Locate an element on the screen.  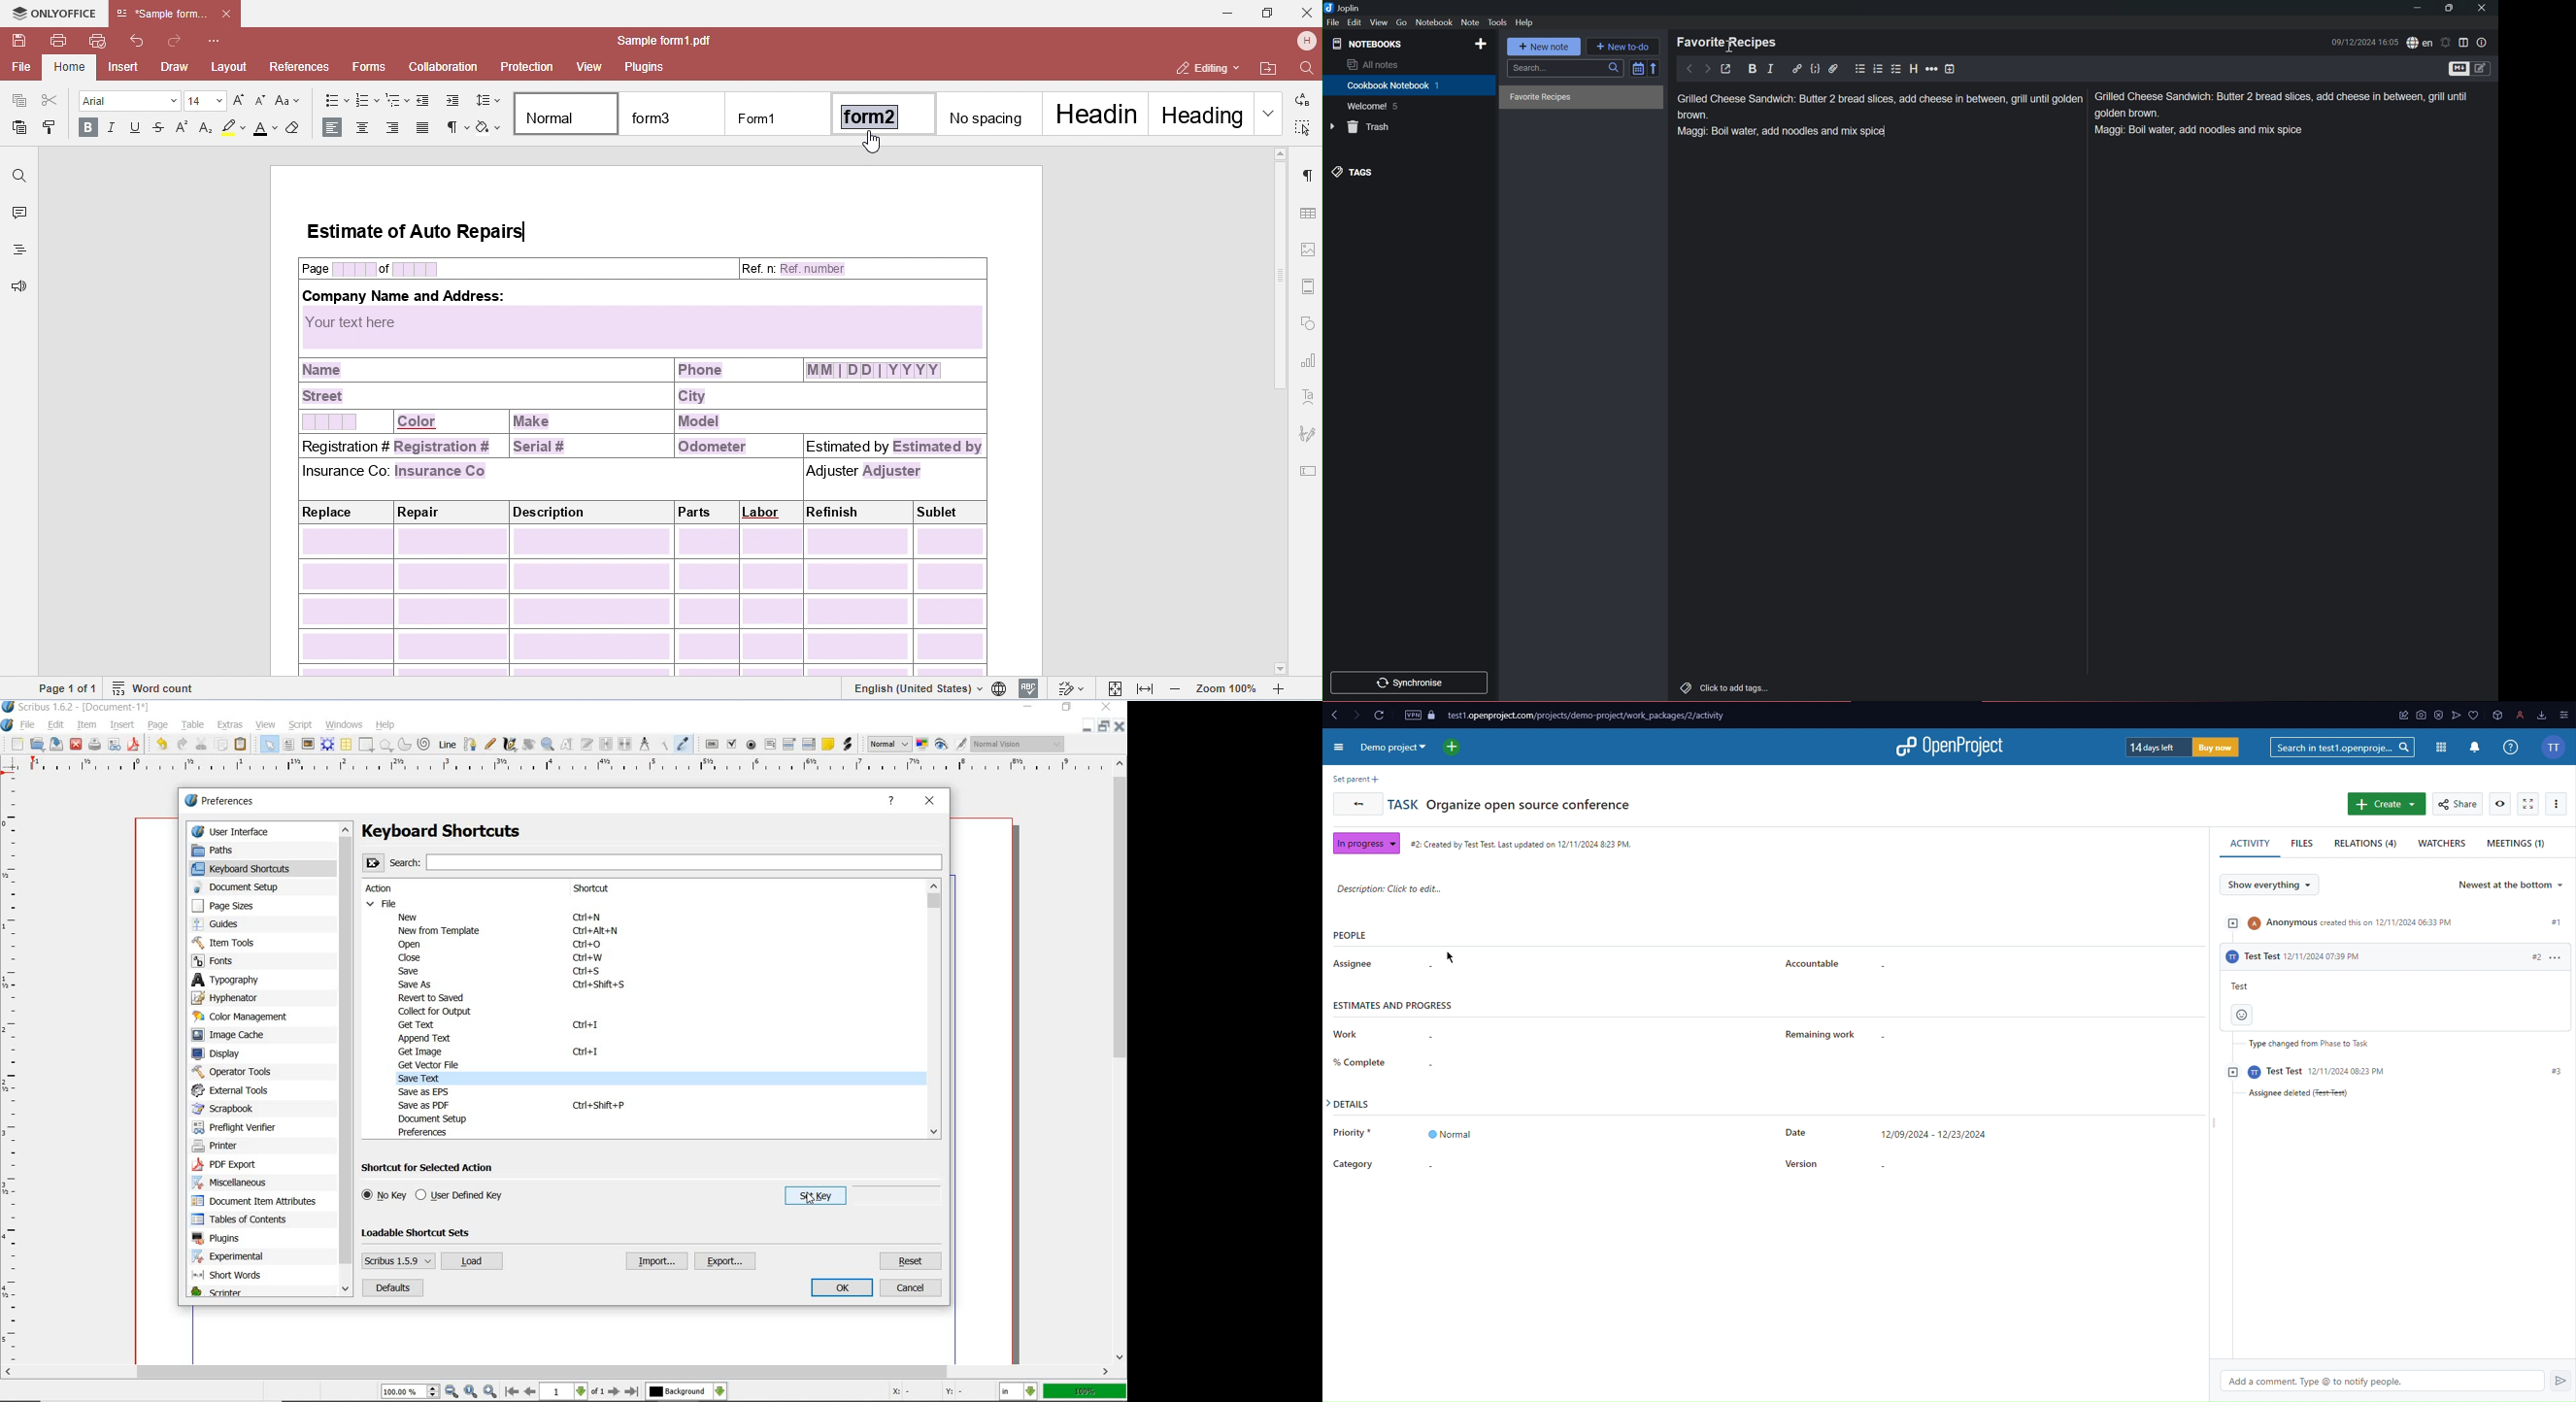
Bold is located at coordinates (1754, 67).